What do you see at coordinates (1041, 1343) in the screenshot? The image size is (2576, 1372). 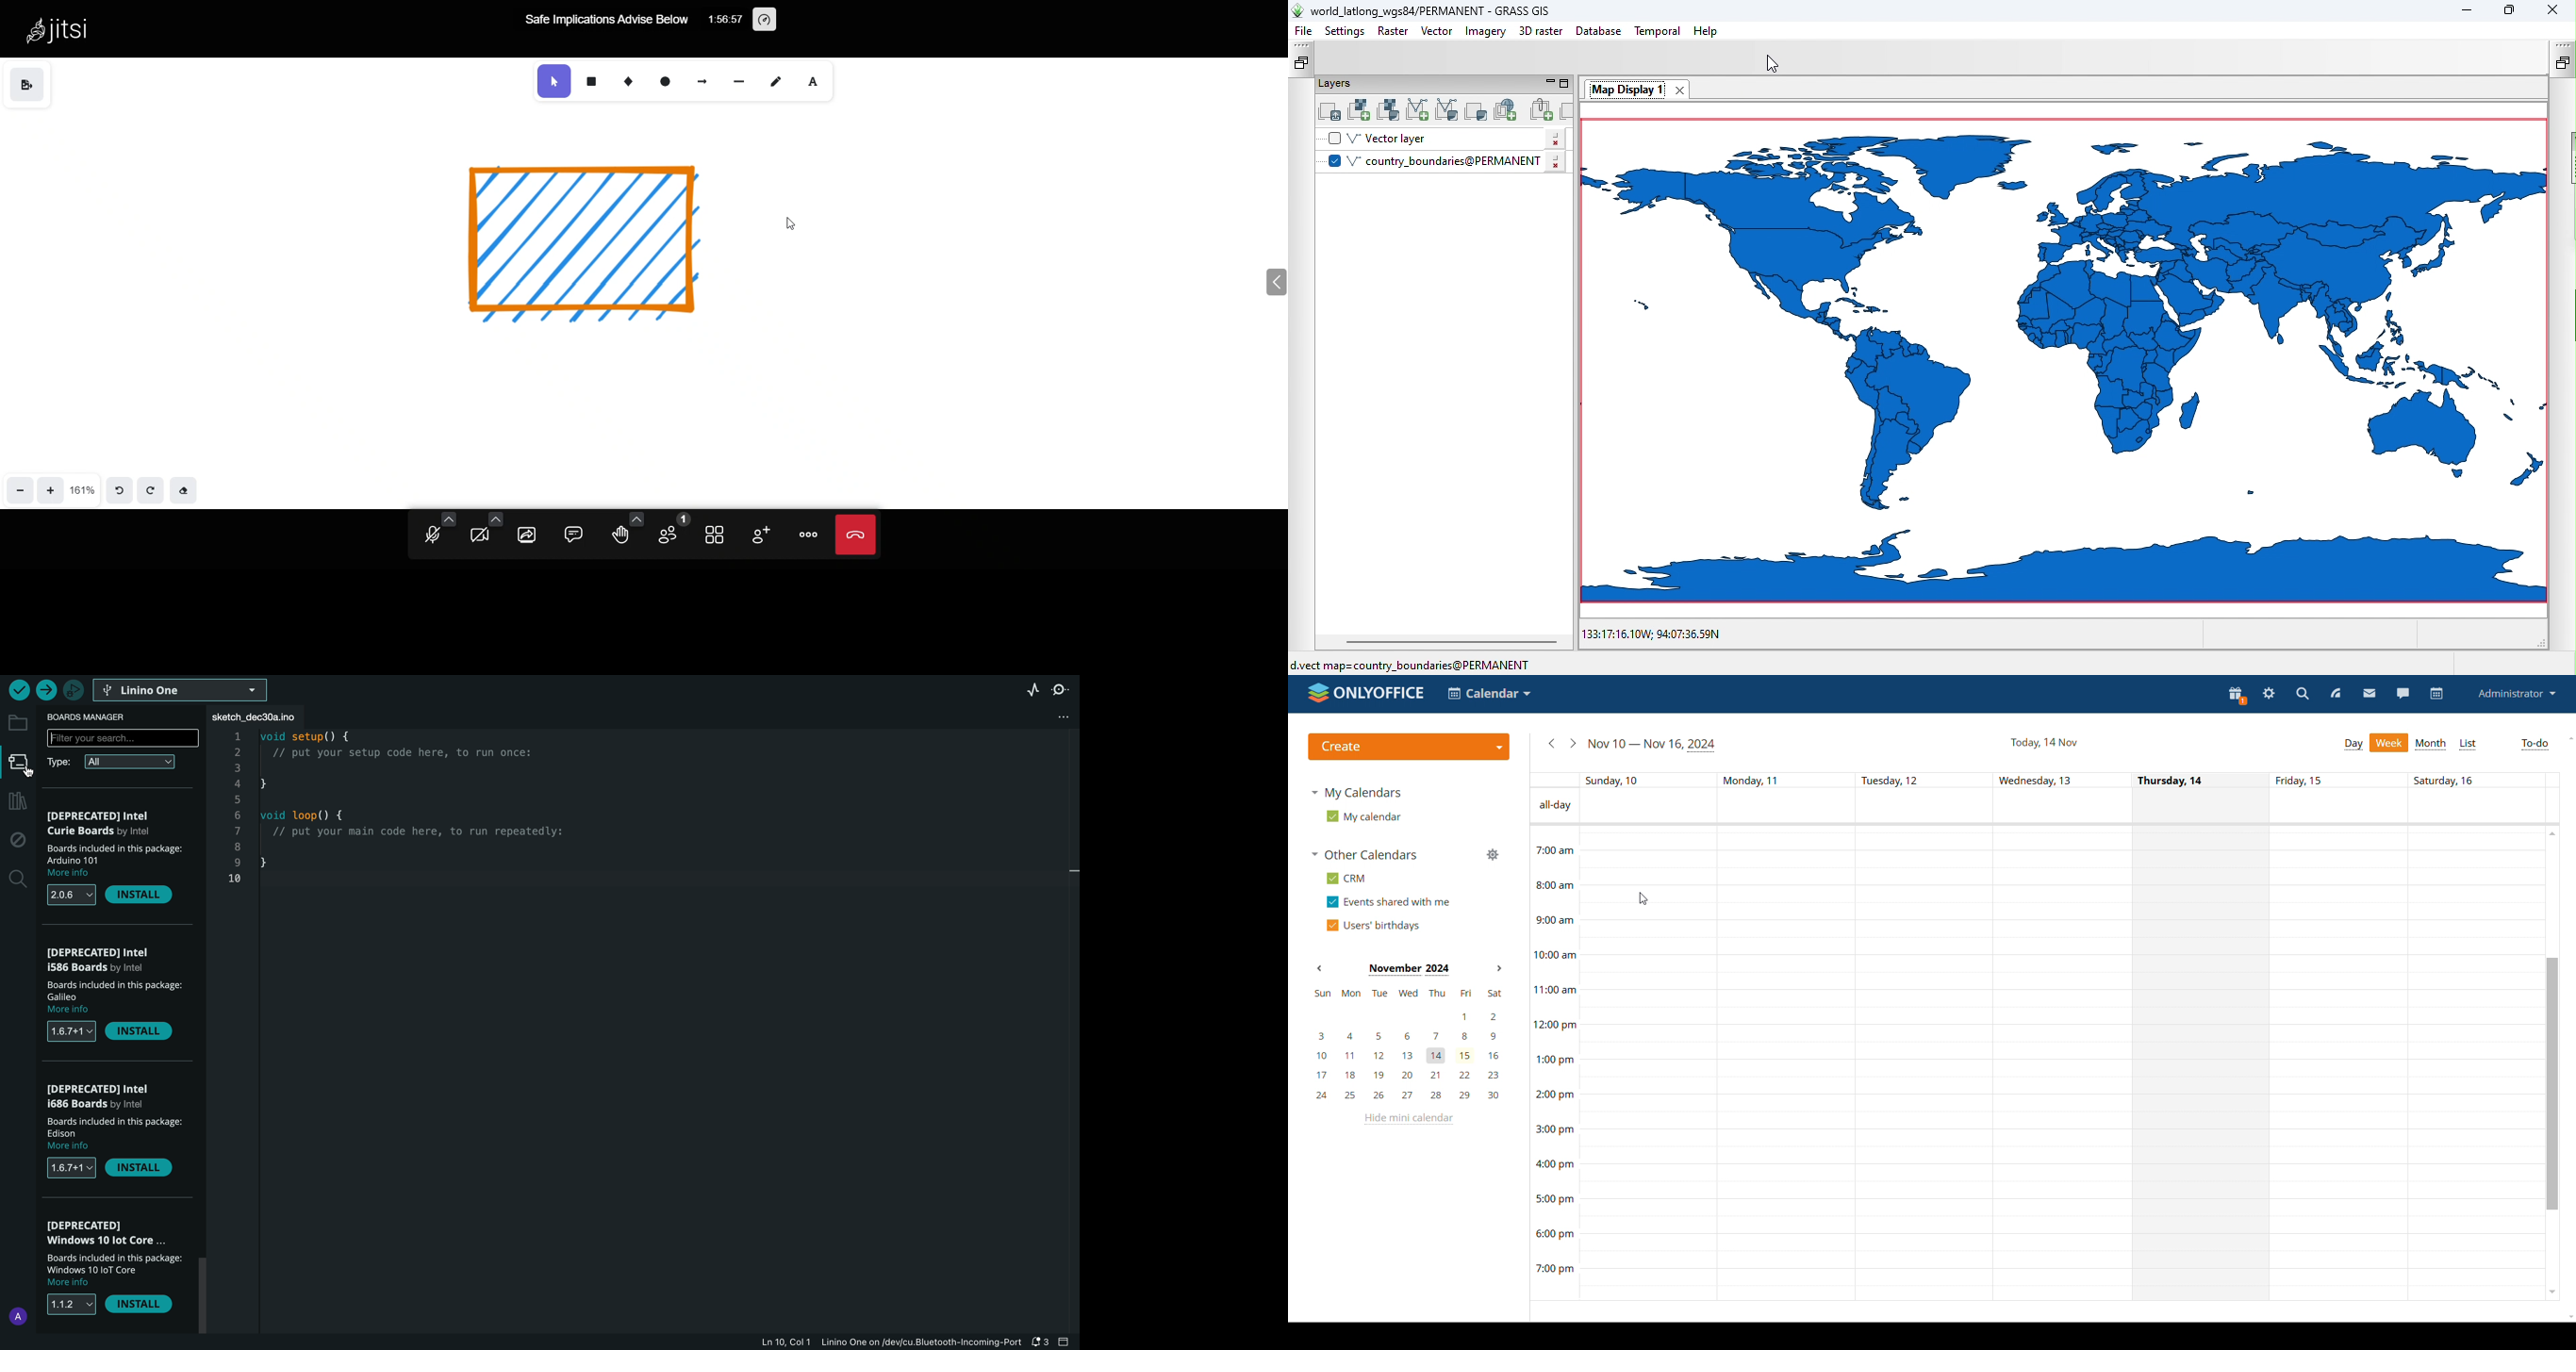 I see `notification` at bounding box center [1041, 1343].